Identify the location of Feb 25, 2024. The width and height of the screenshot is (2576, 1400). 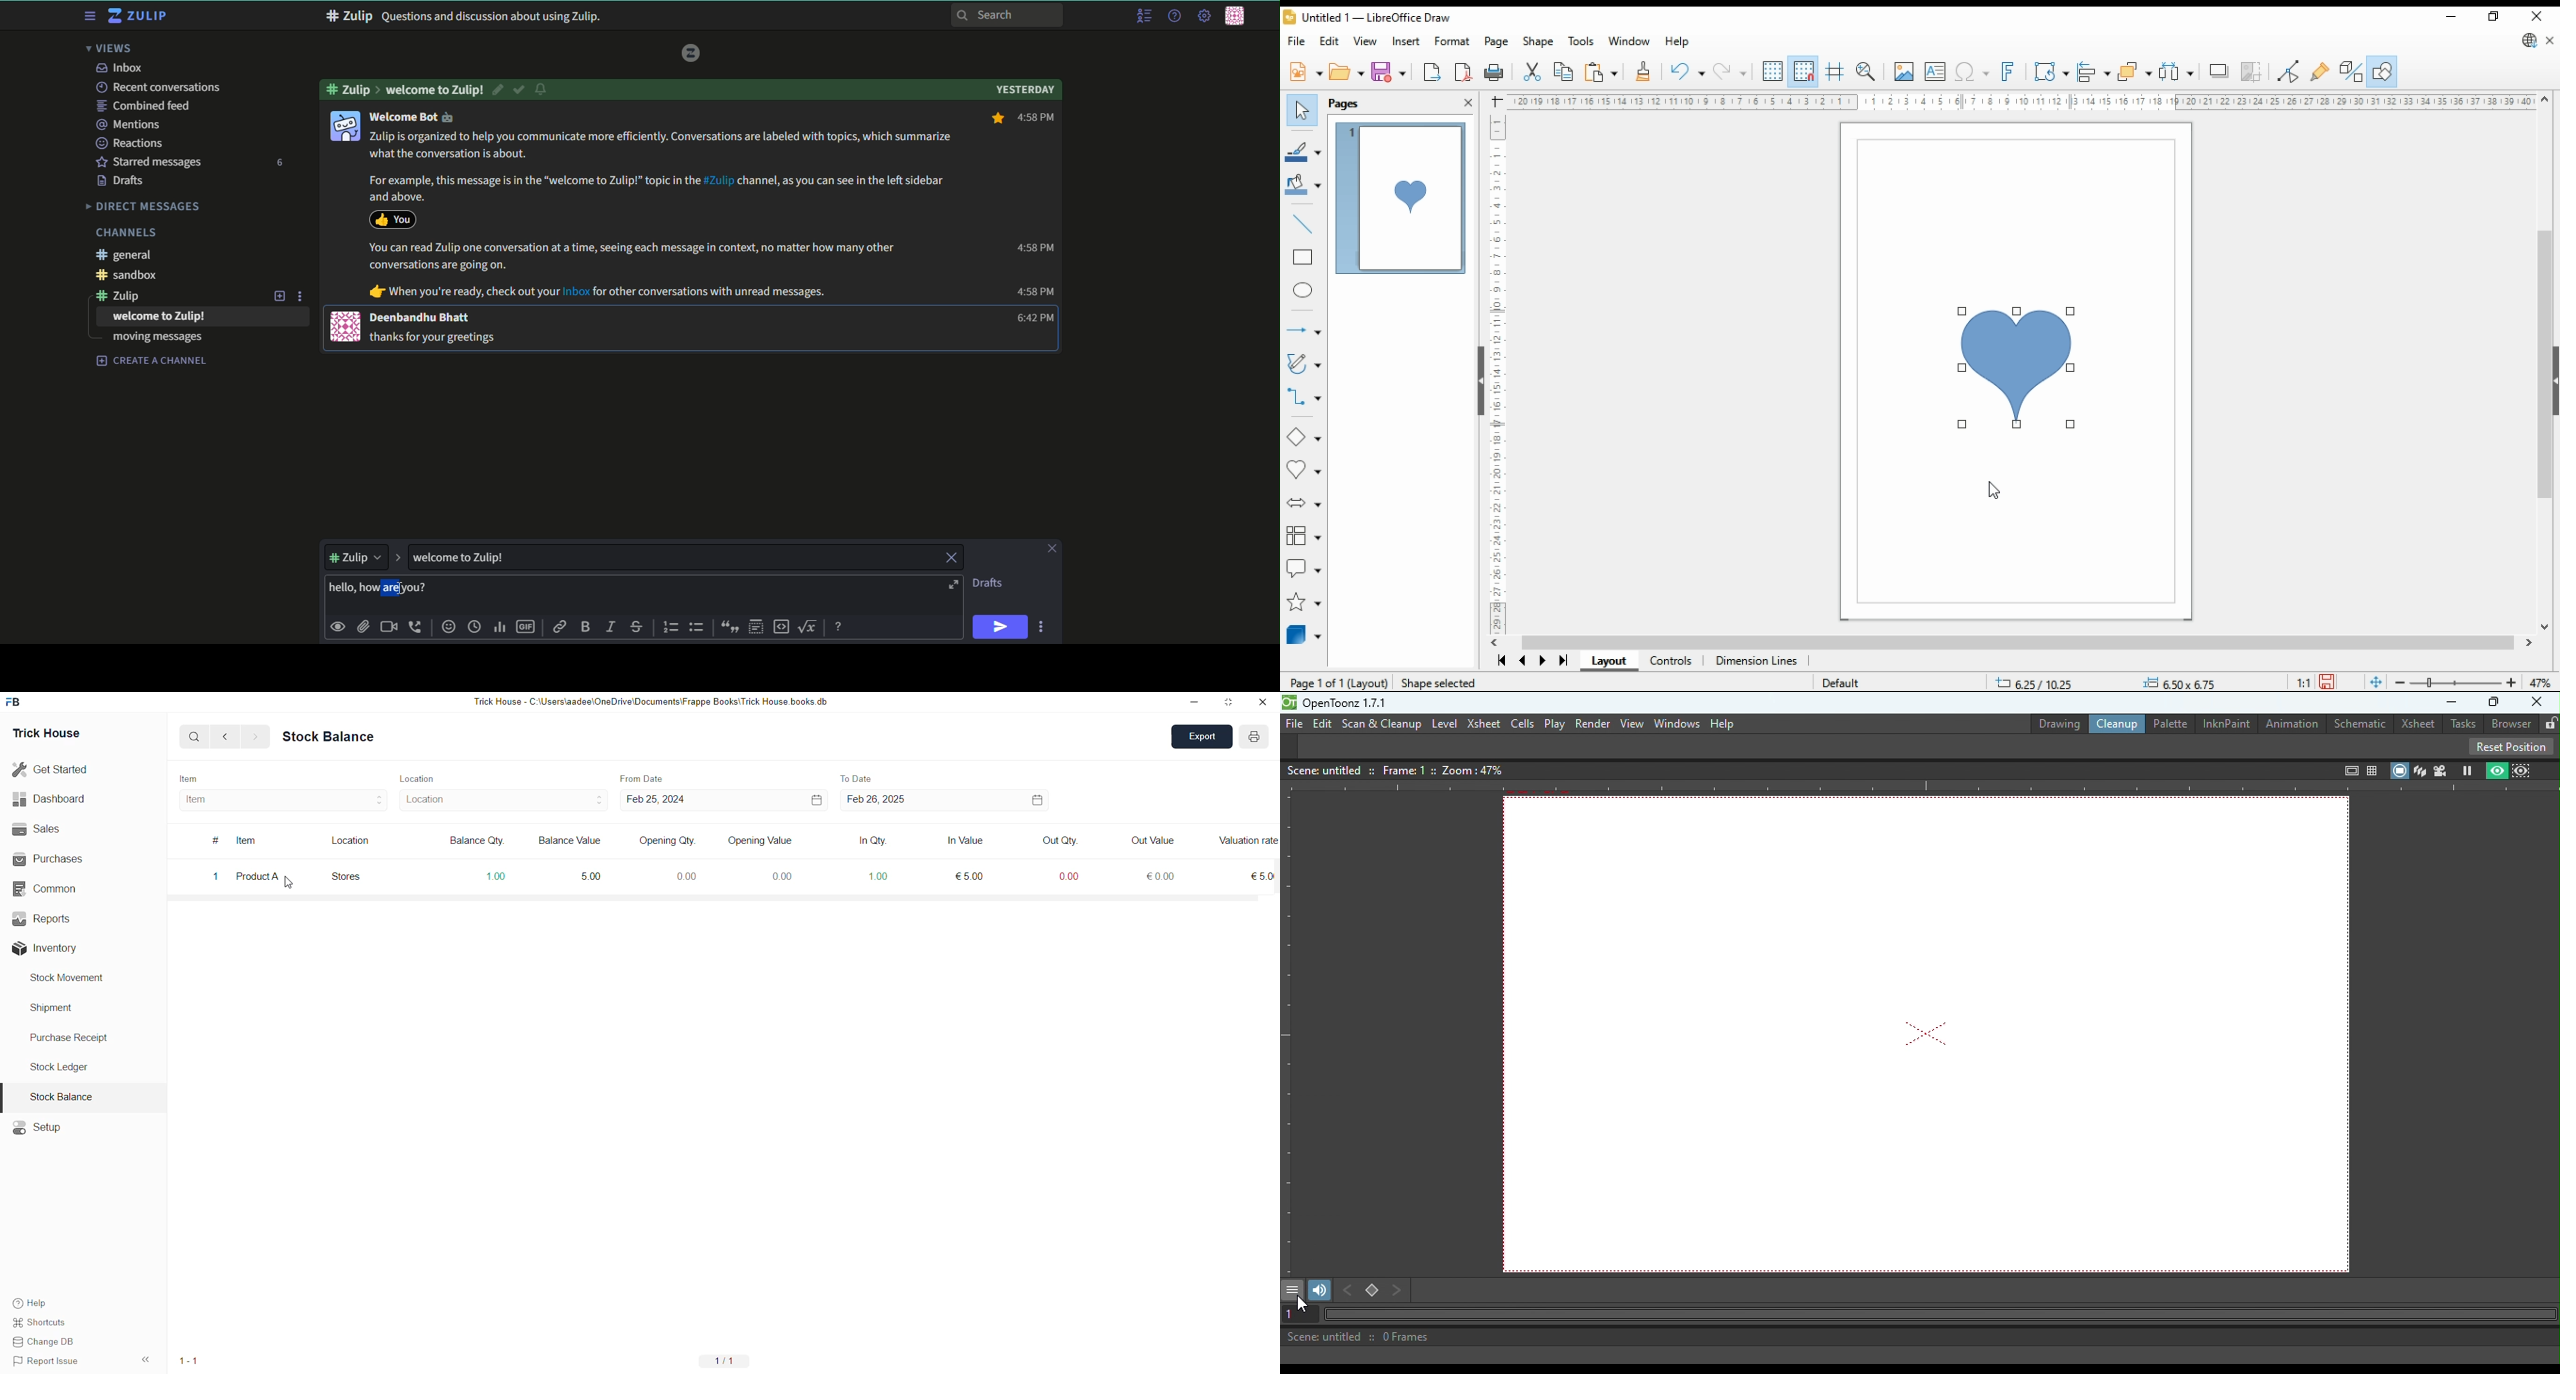
(725, 799).